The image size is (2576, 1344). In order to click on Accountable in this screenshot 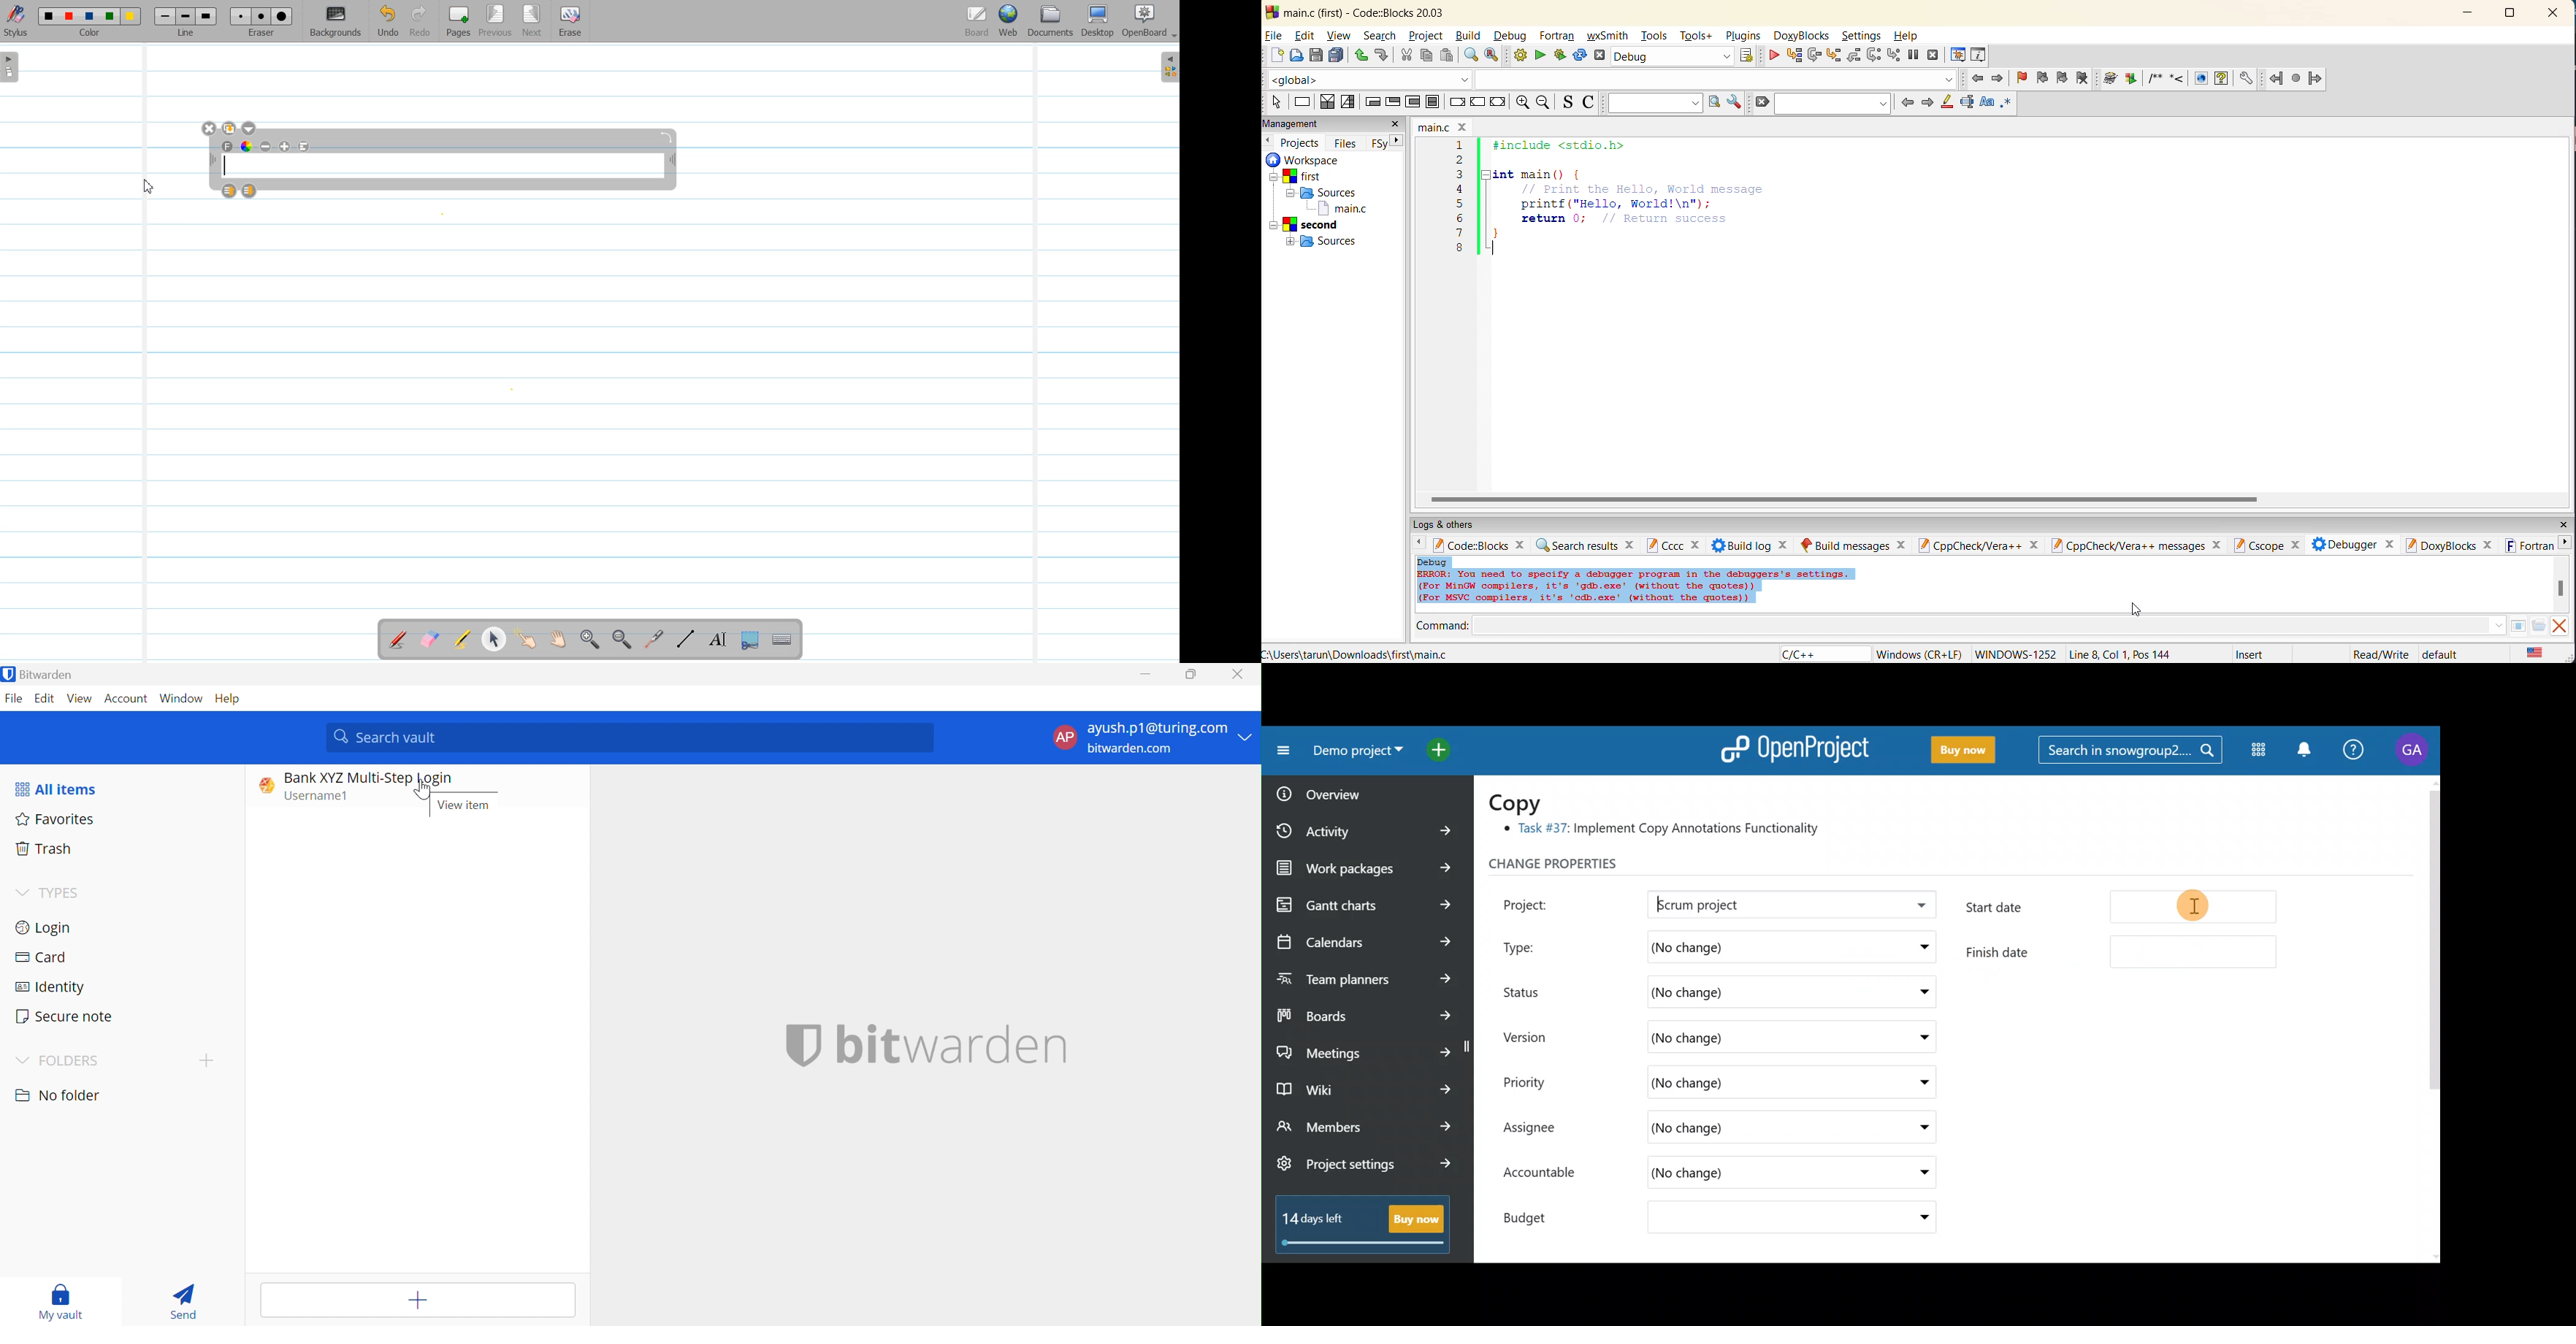, I will do `click(1546, 1174)`.